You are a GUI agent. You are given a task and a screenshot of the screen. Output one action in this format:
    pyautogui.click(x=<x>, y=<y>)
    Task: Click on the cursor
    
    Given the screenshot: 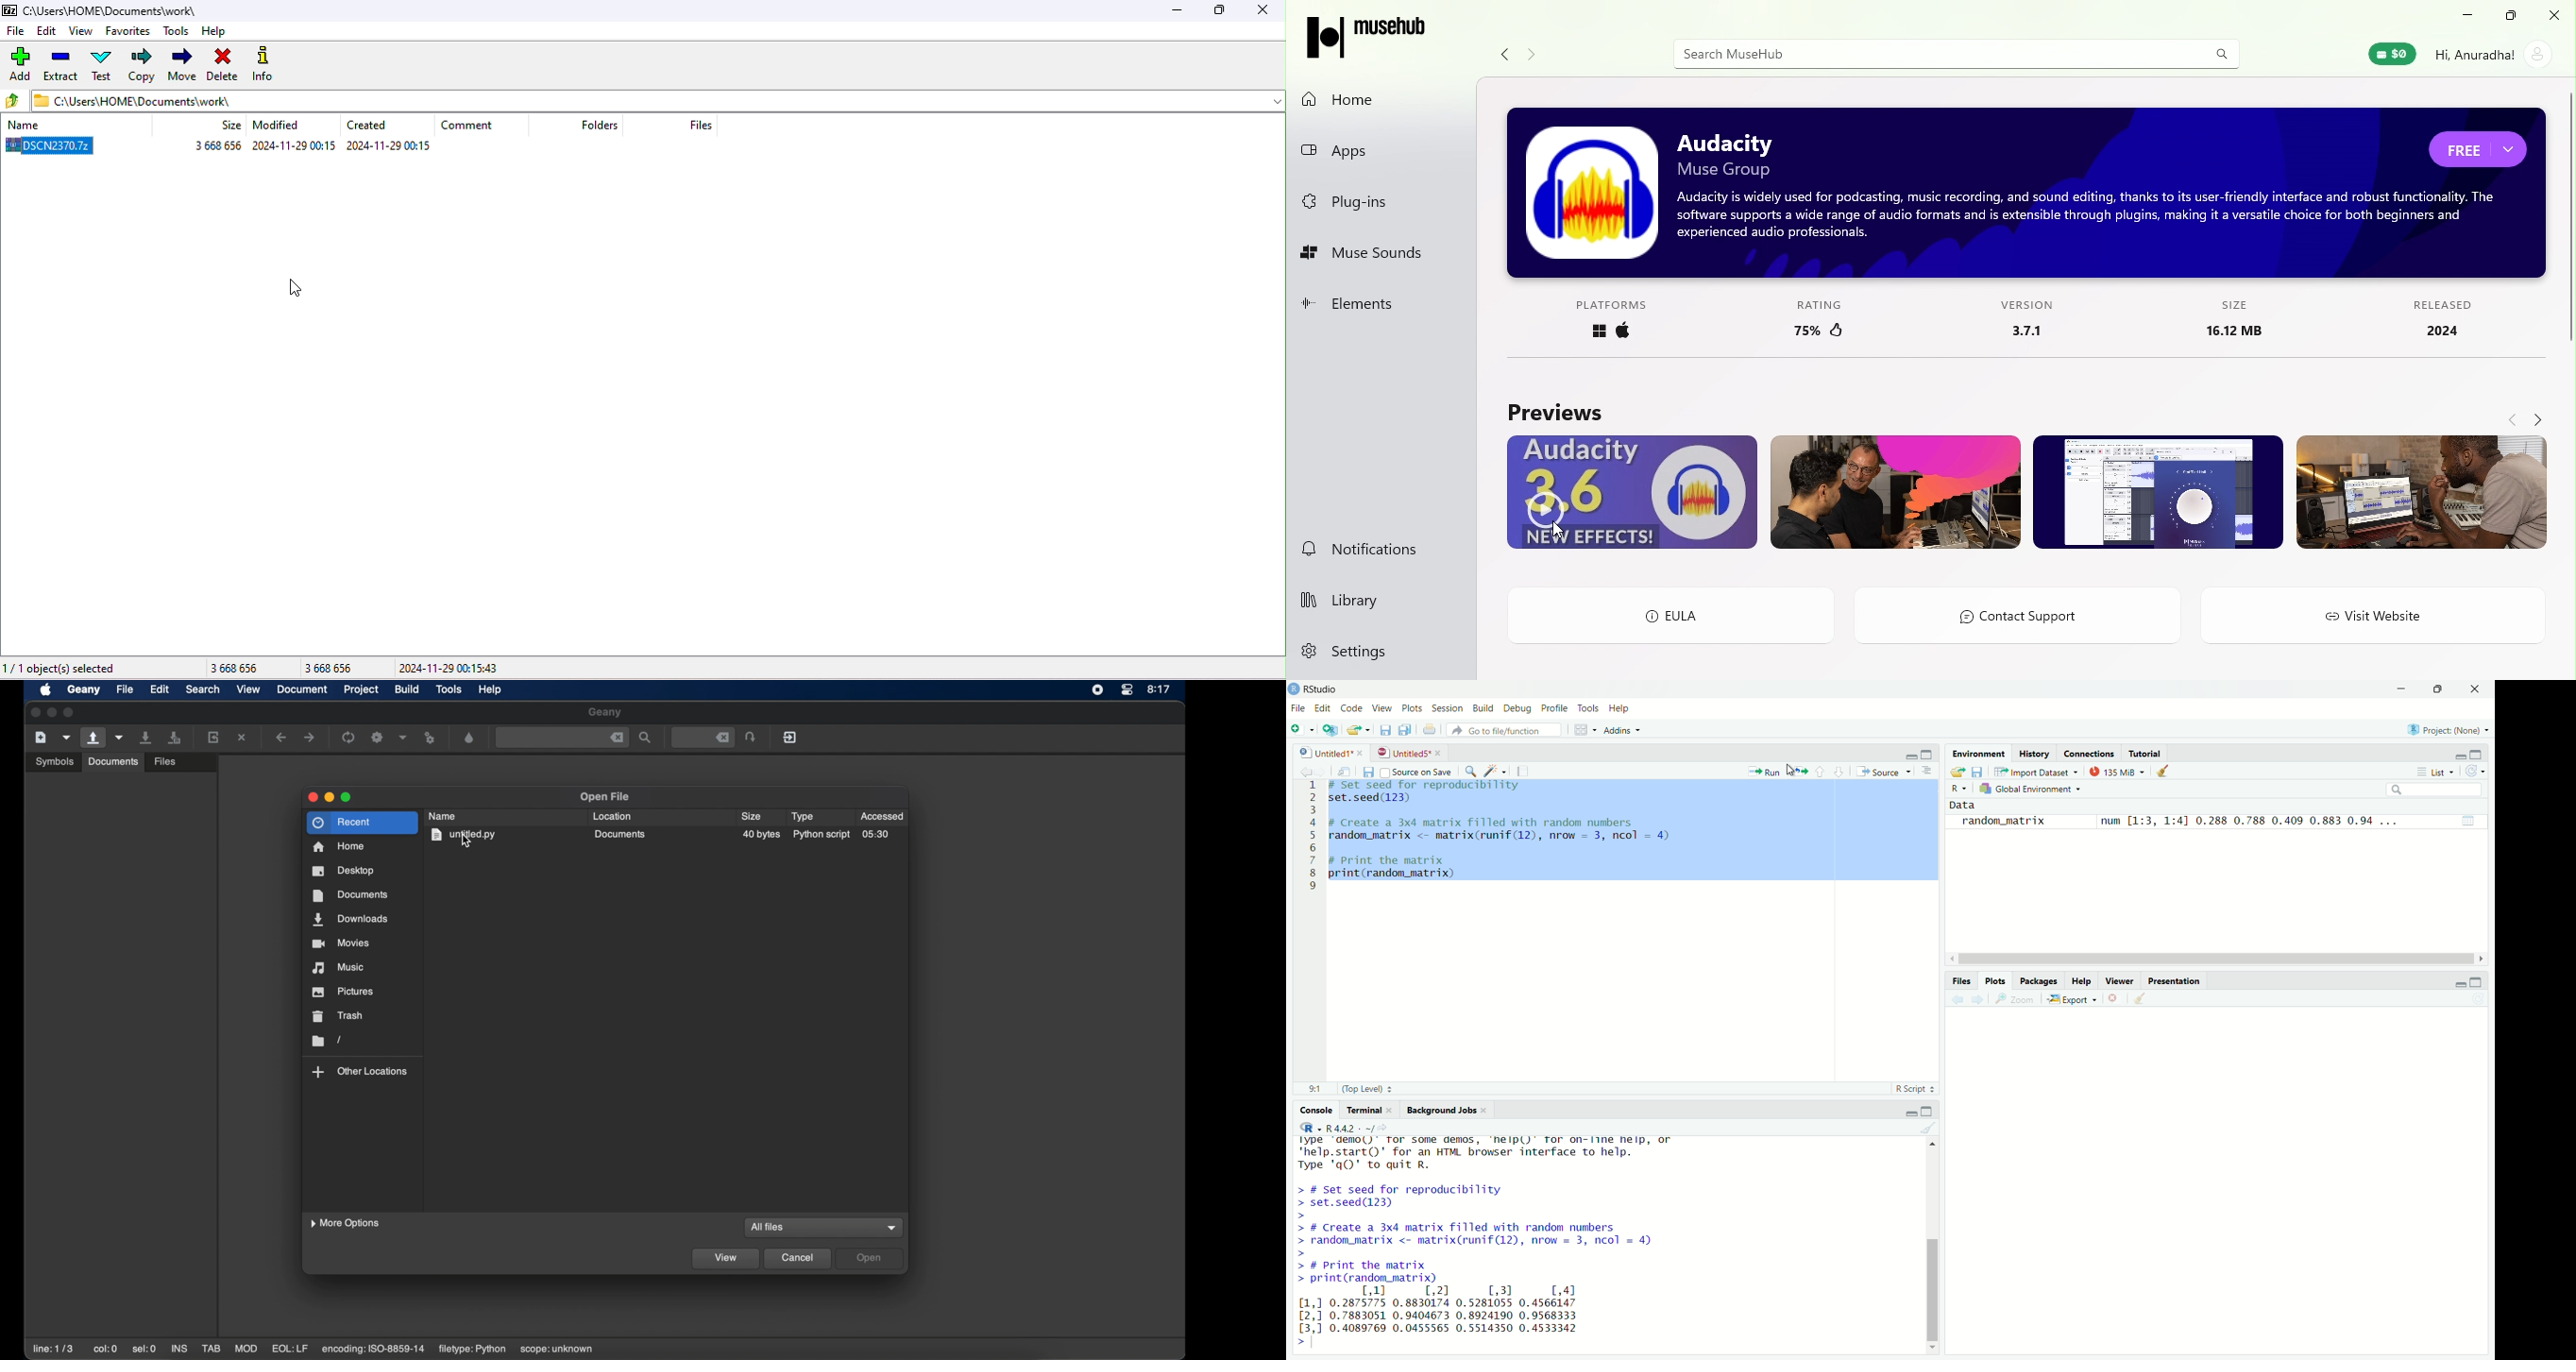 What is the action you would take?
    pyautogui.click(x=1790, y=772)
    